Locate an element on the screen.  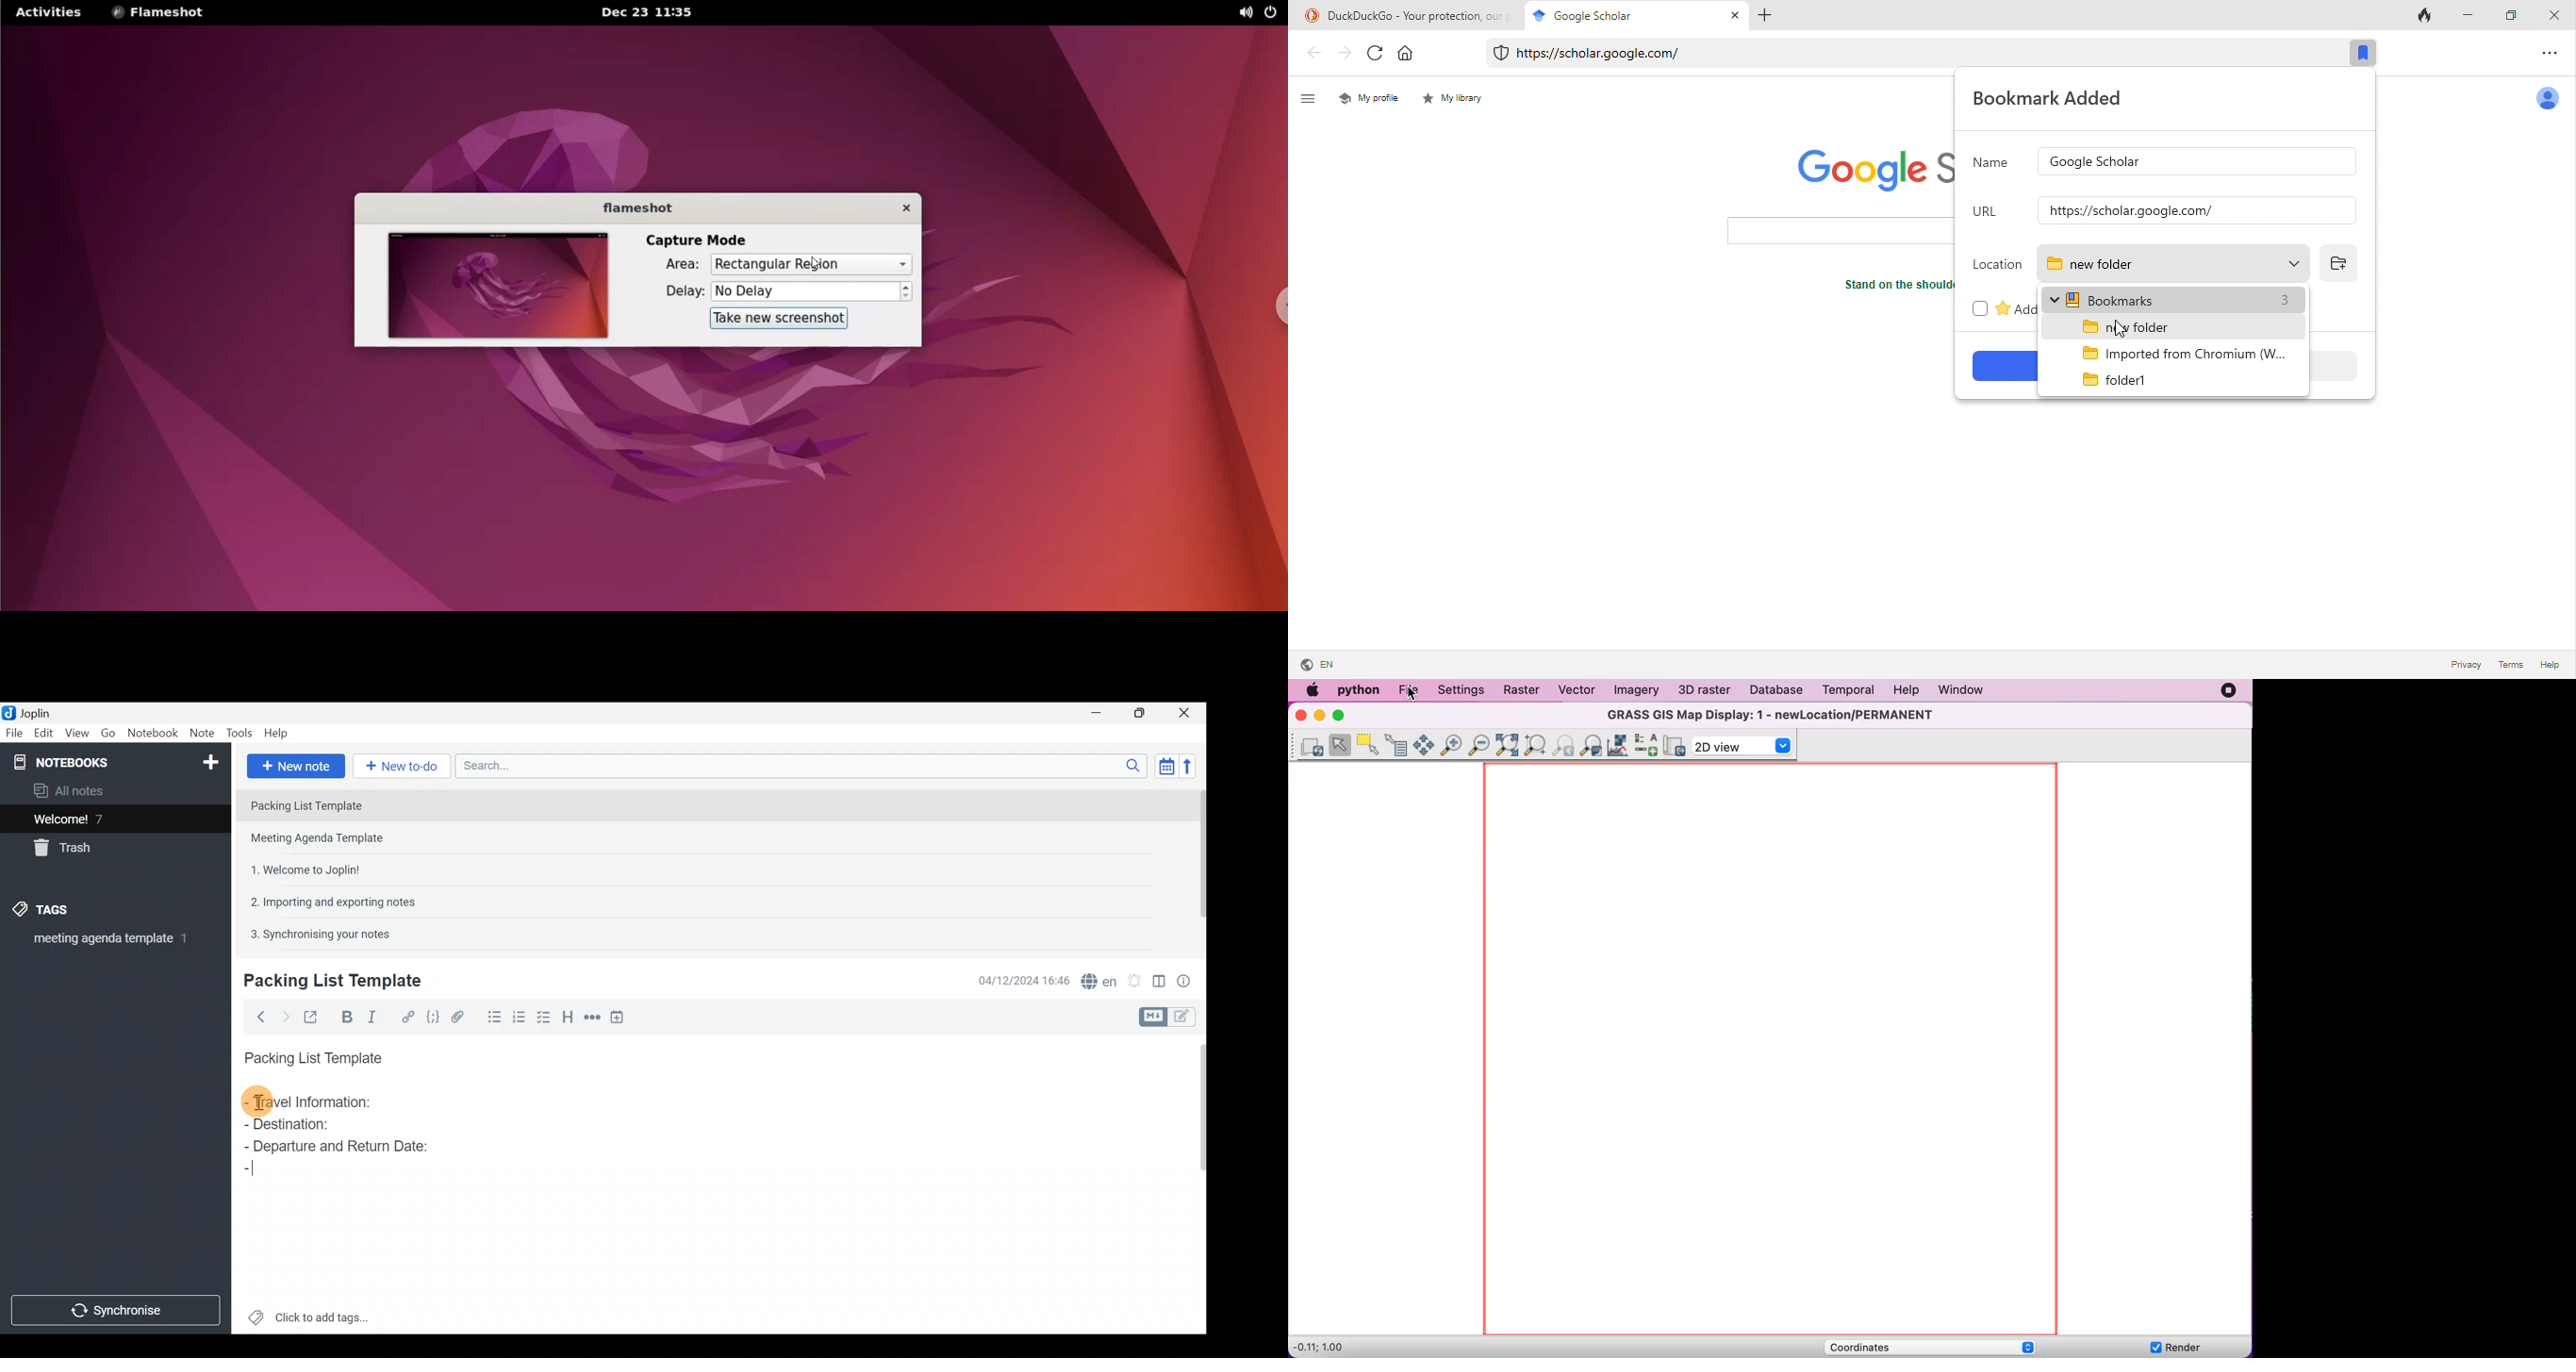
Help is located at coordinates (278, 734).